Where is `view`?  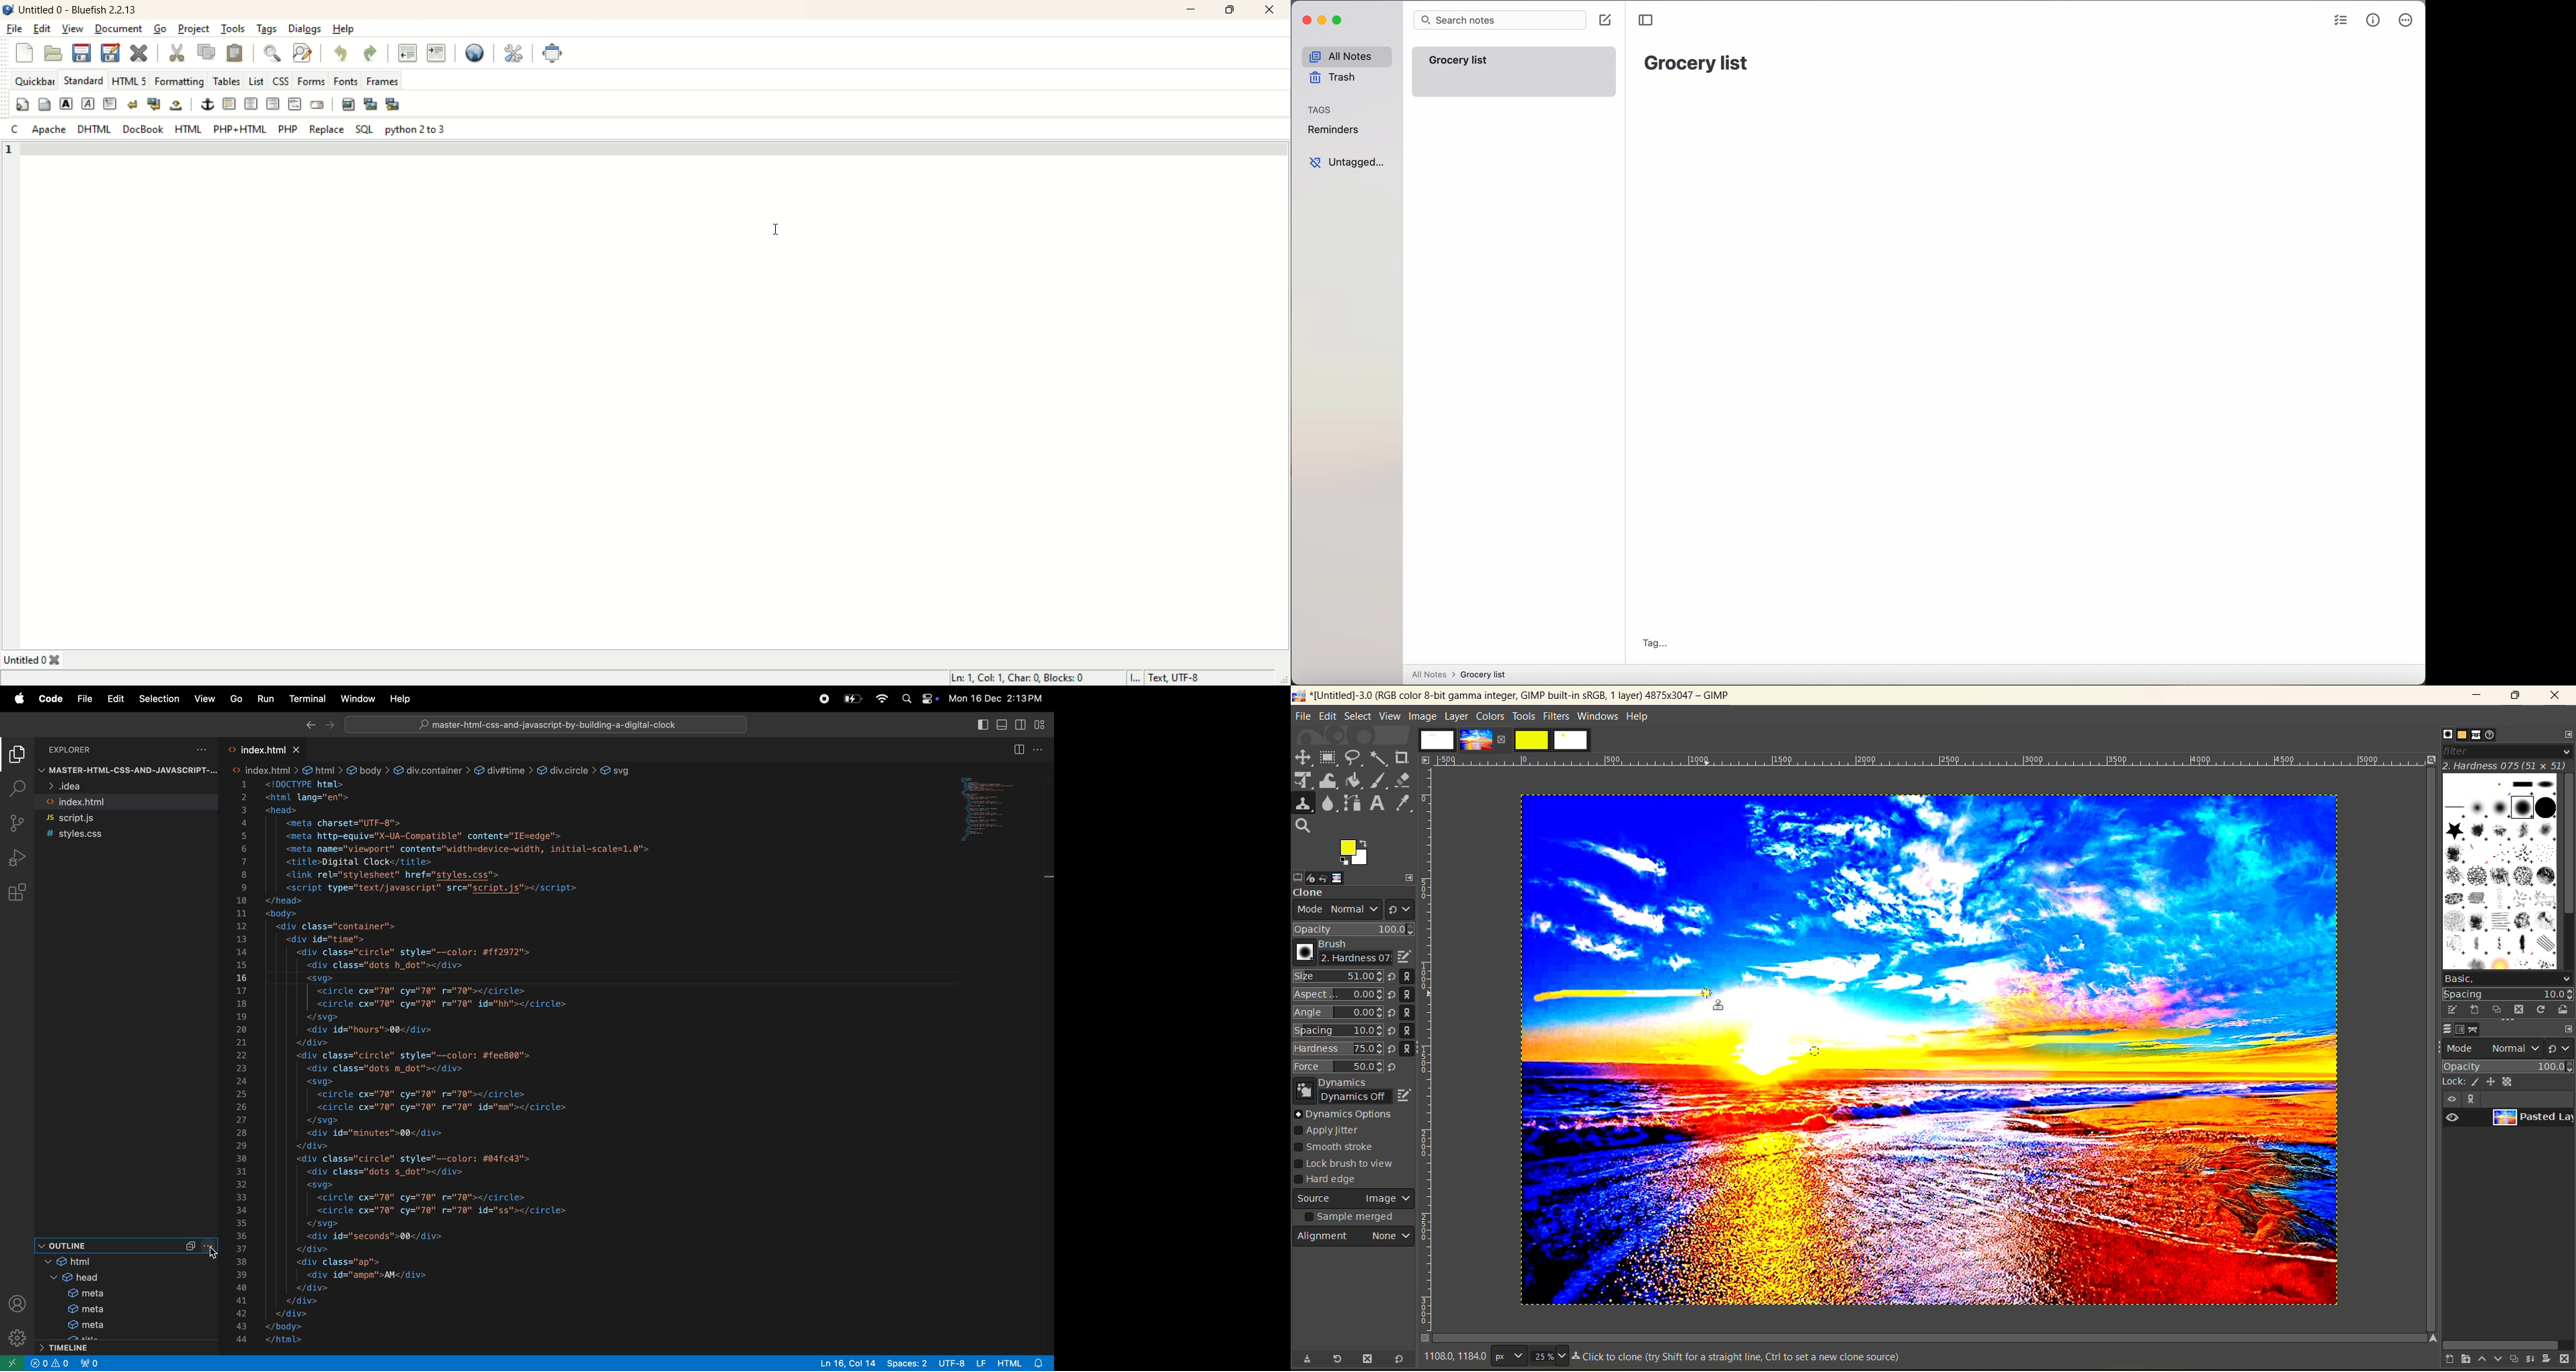
view is located at coordinates (72, 29).